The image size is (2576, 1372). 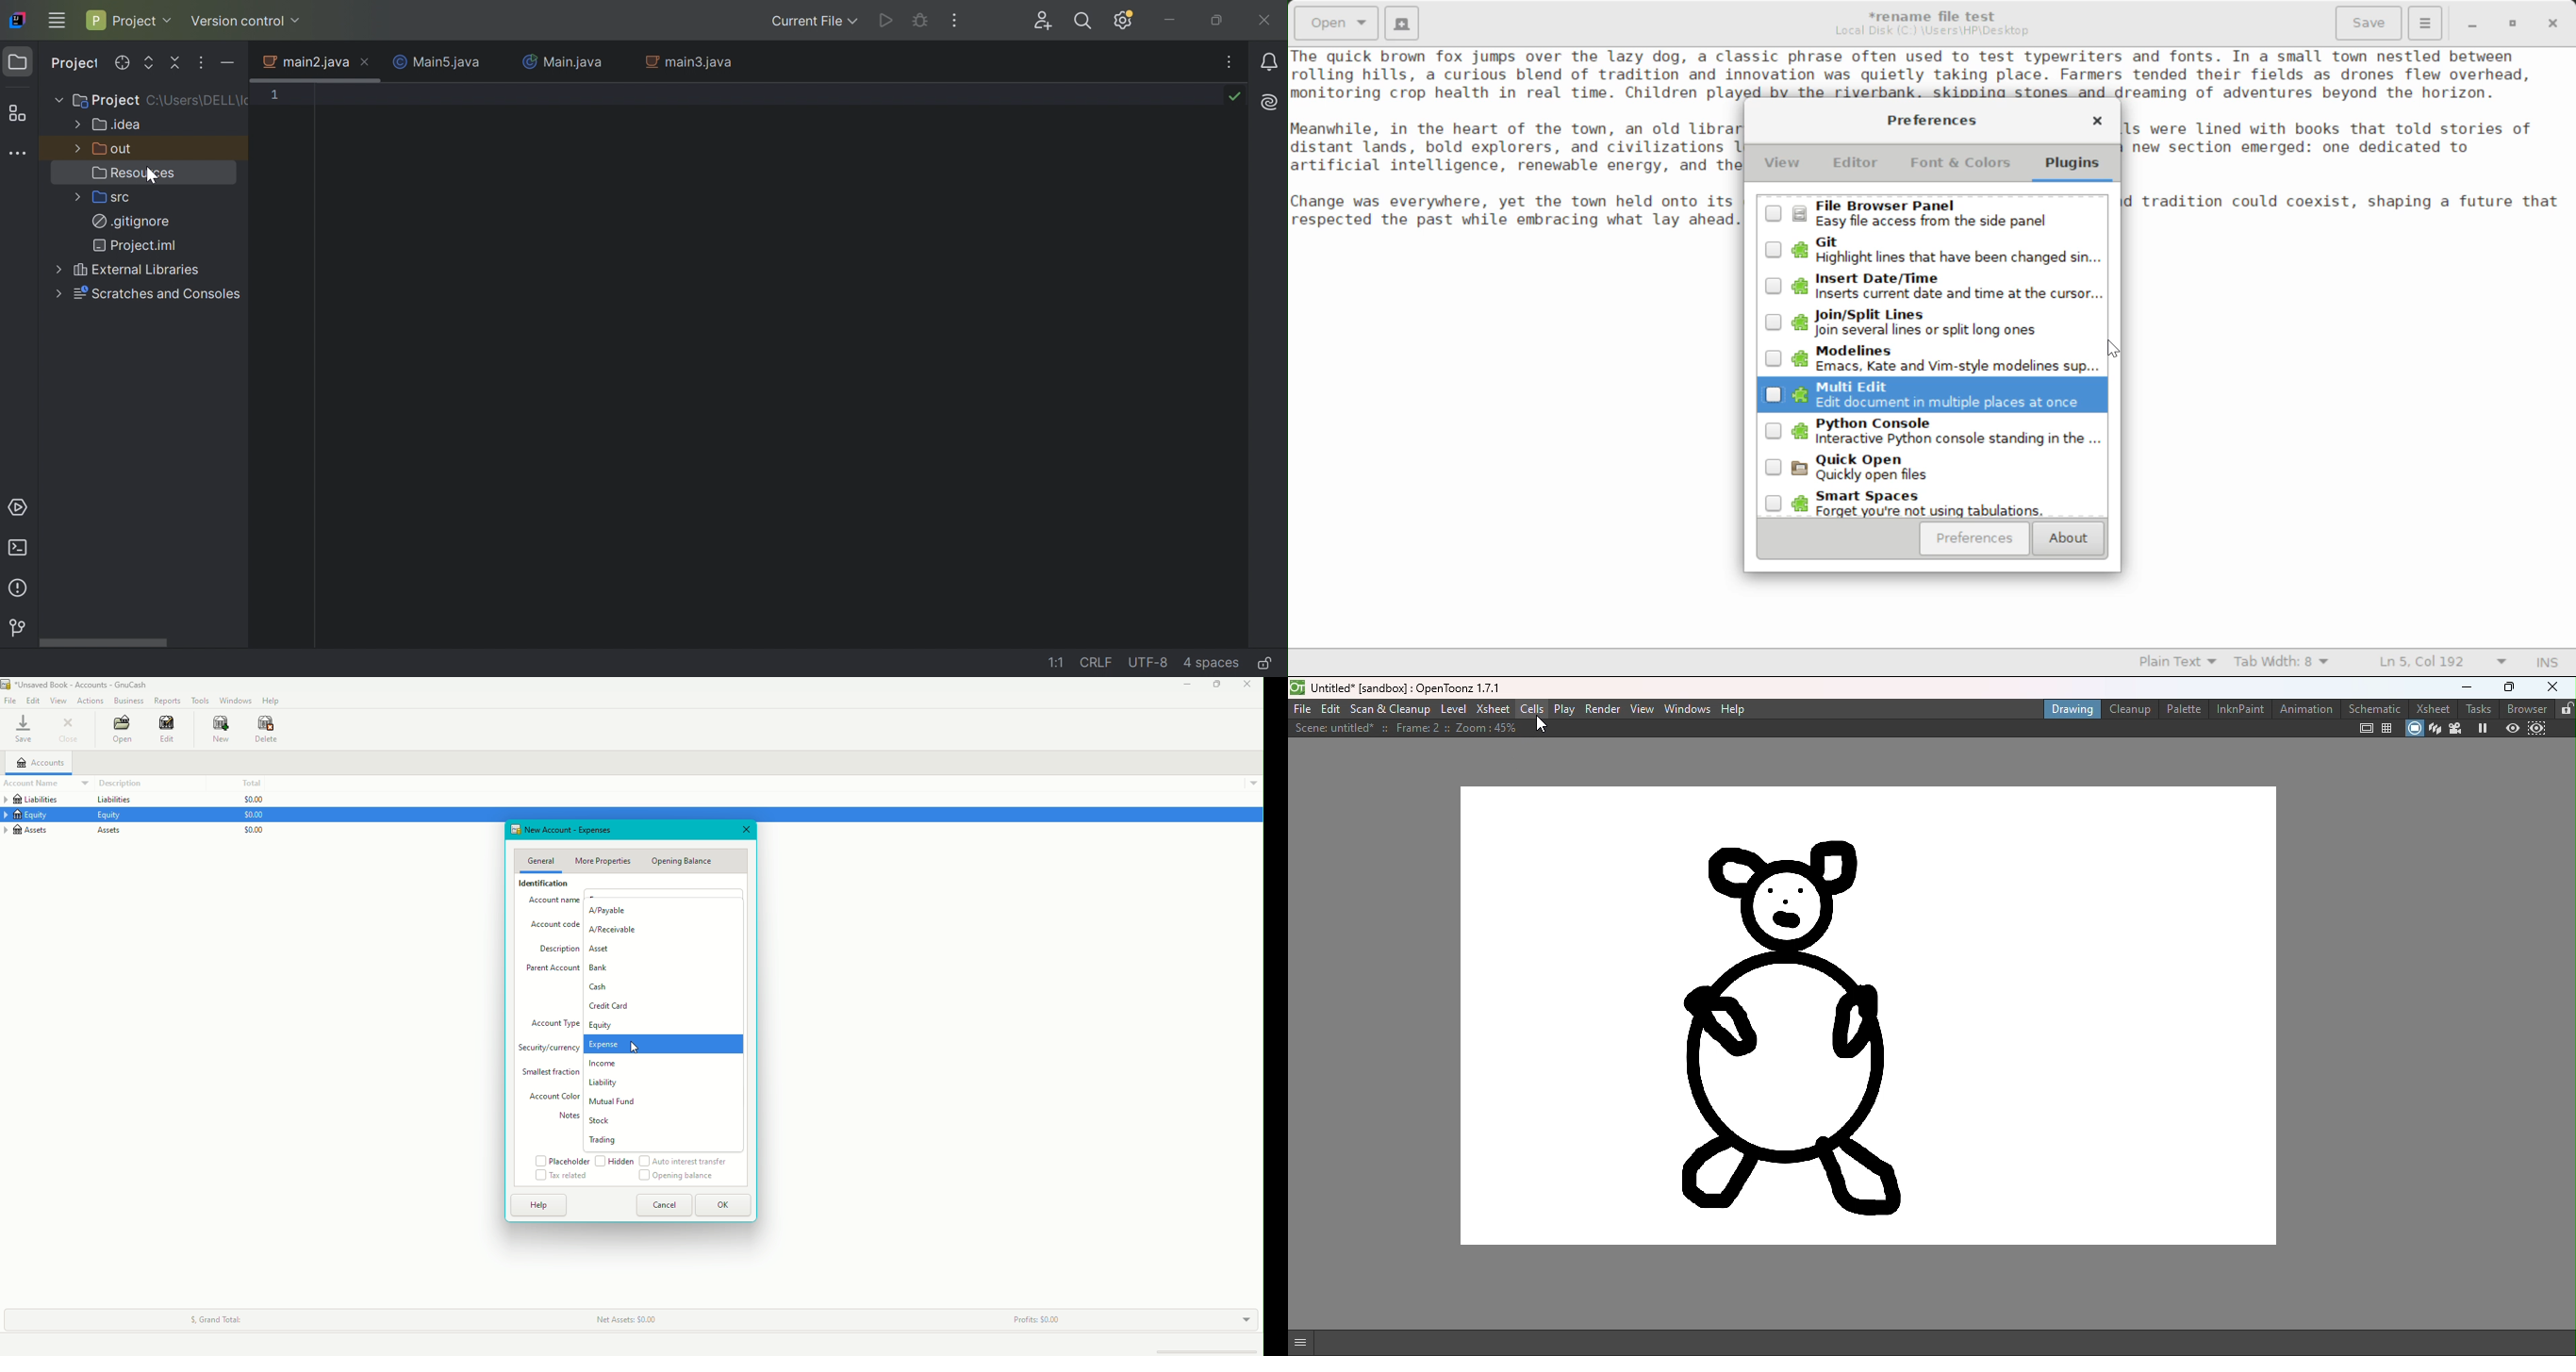 What do you see at coordinates (2389, 728) in the screenshot?
I see `Field guide` at bounding box center [2389, 728].